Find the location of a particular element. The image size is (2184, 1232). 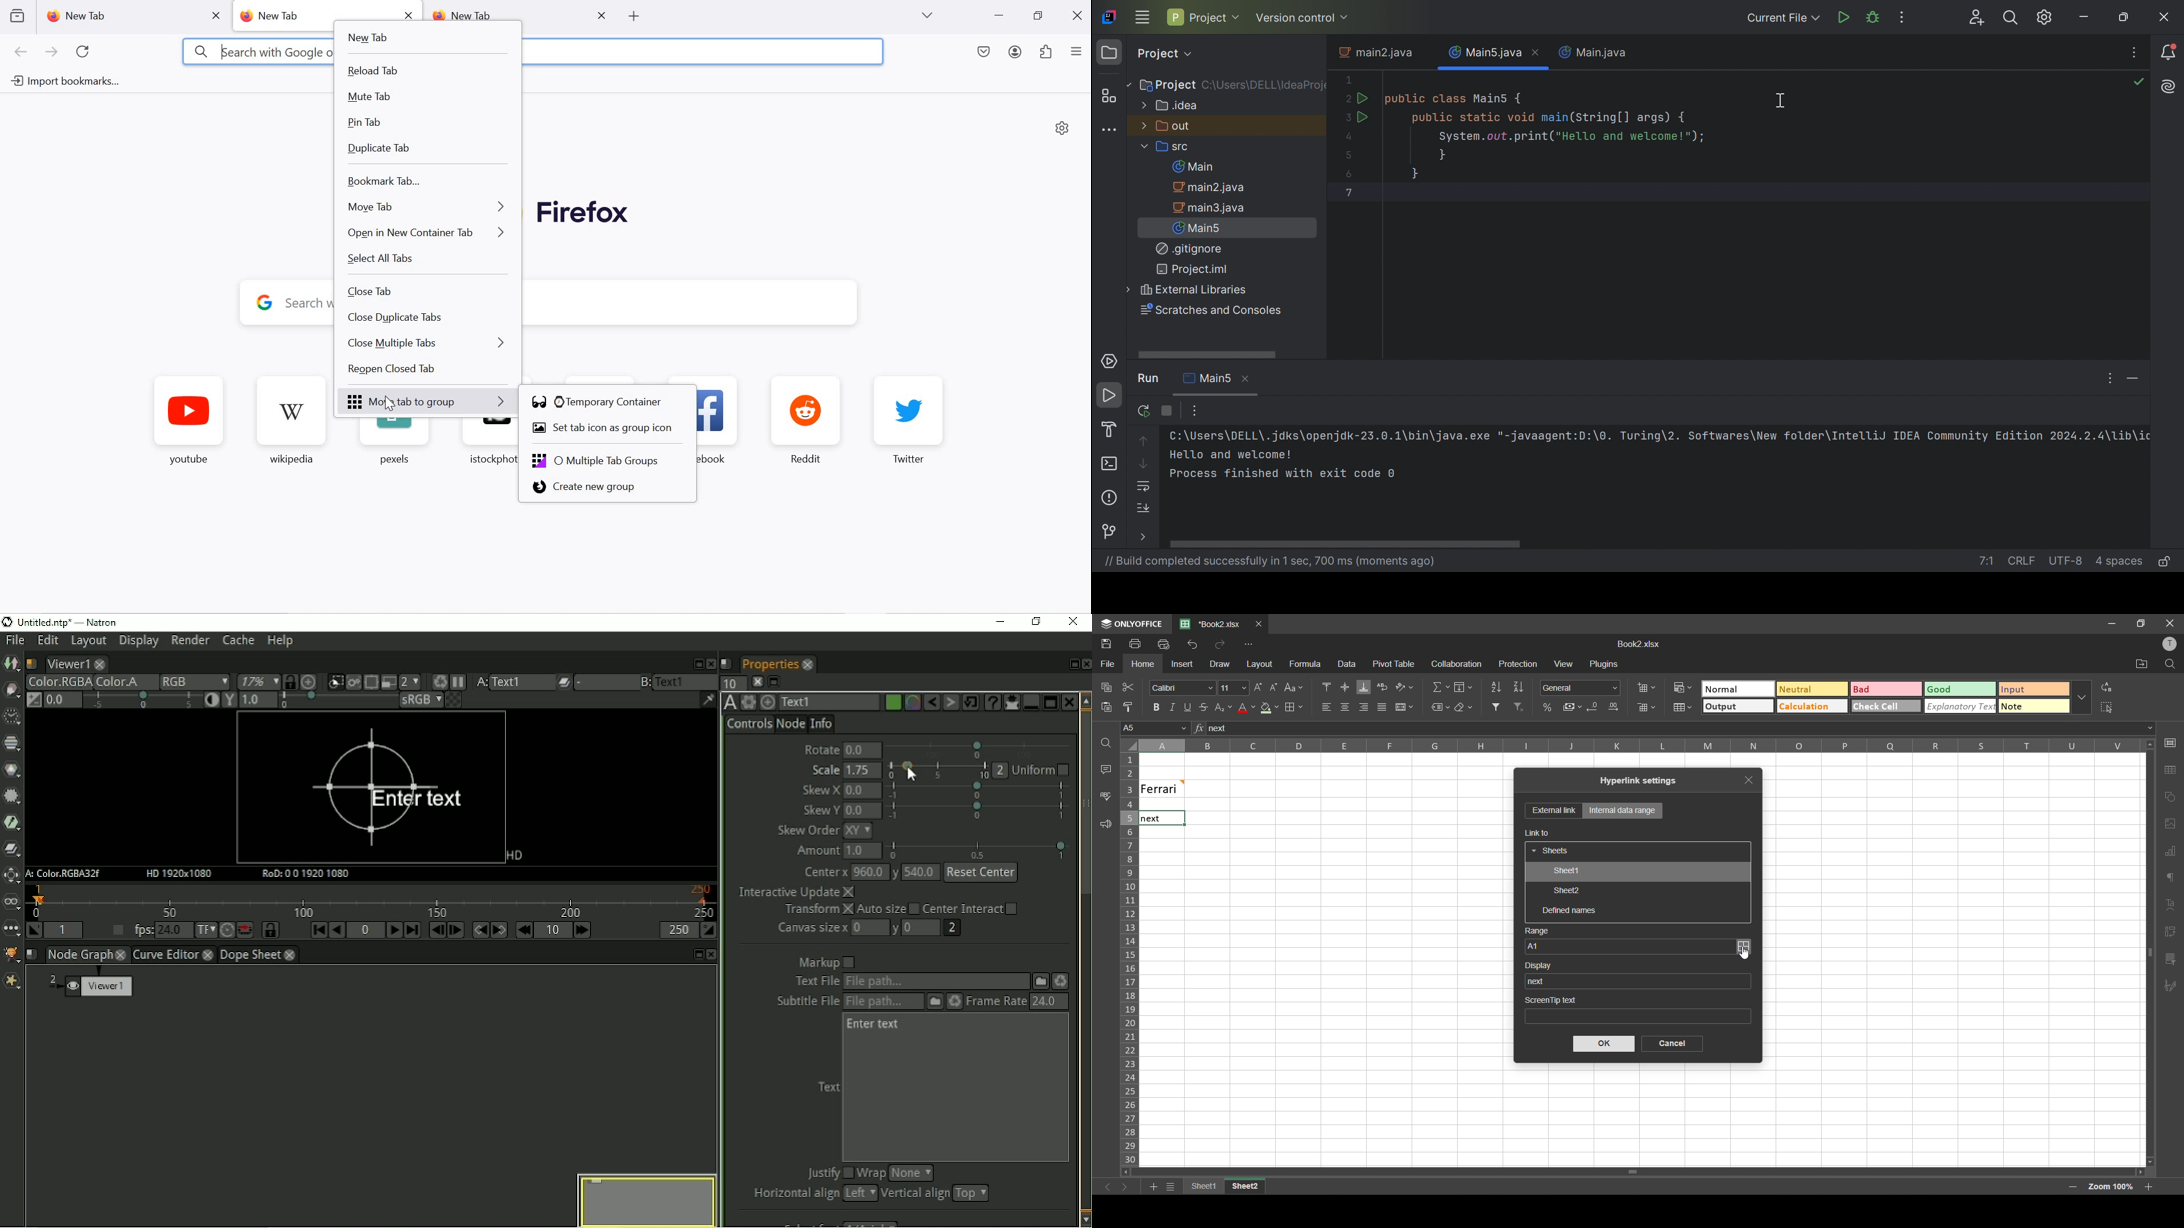

mute tab is located at coordinates (431, 97).